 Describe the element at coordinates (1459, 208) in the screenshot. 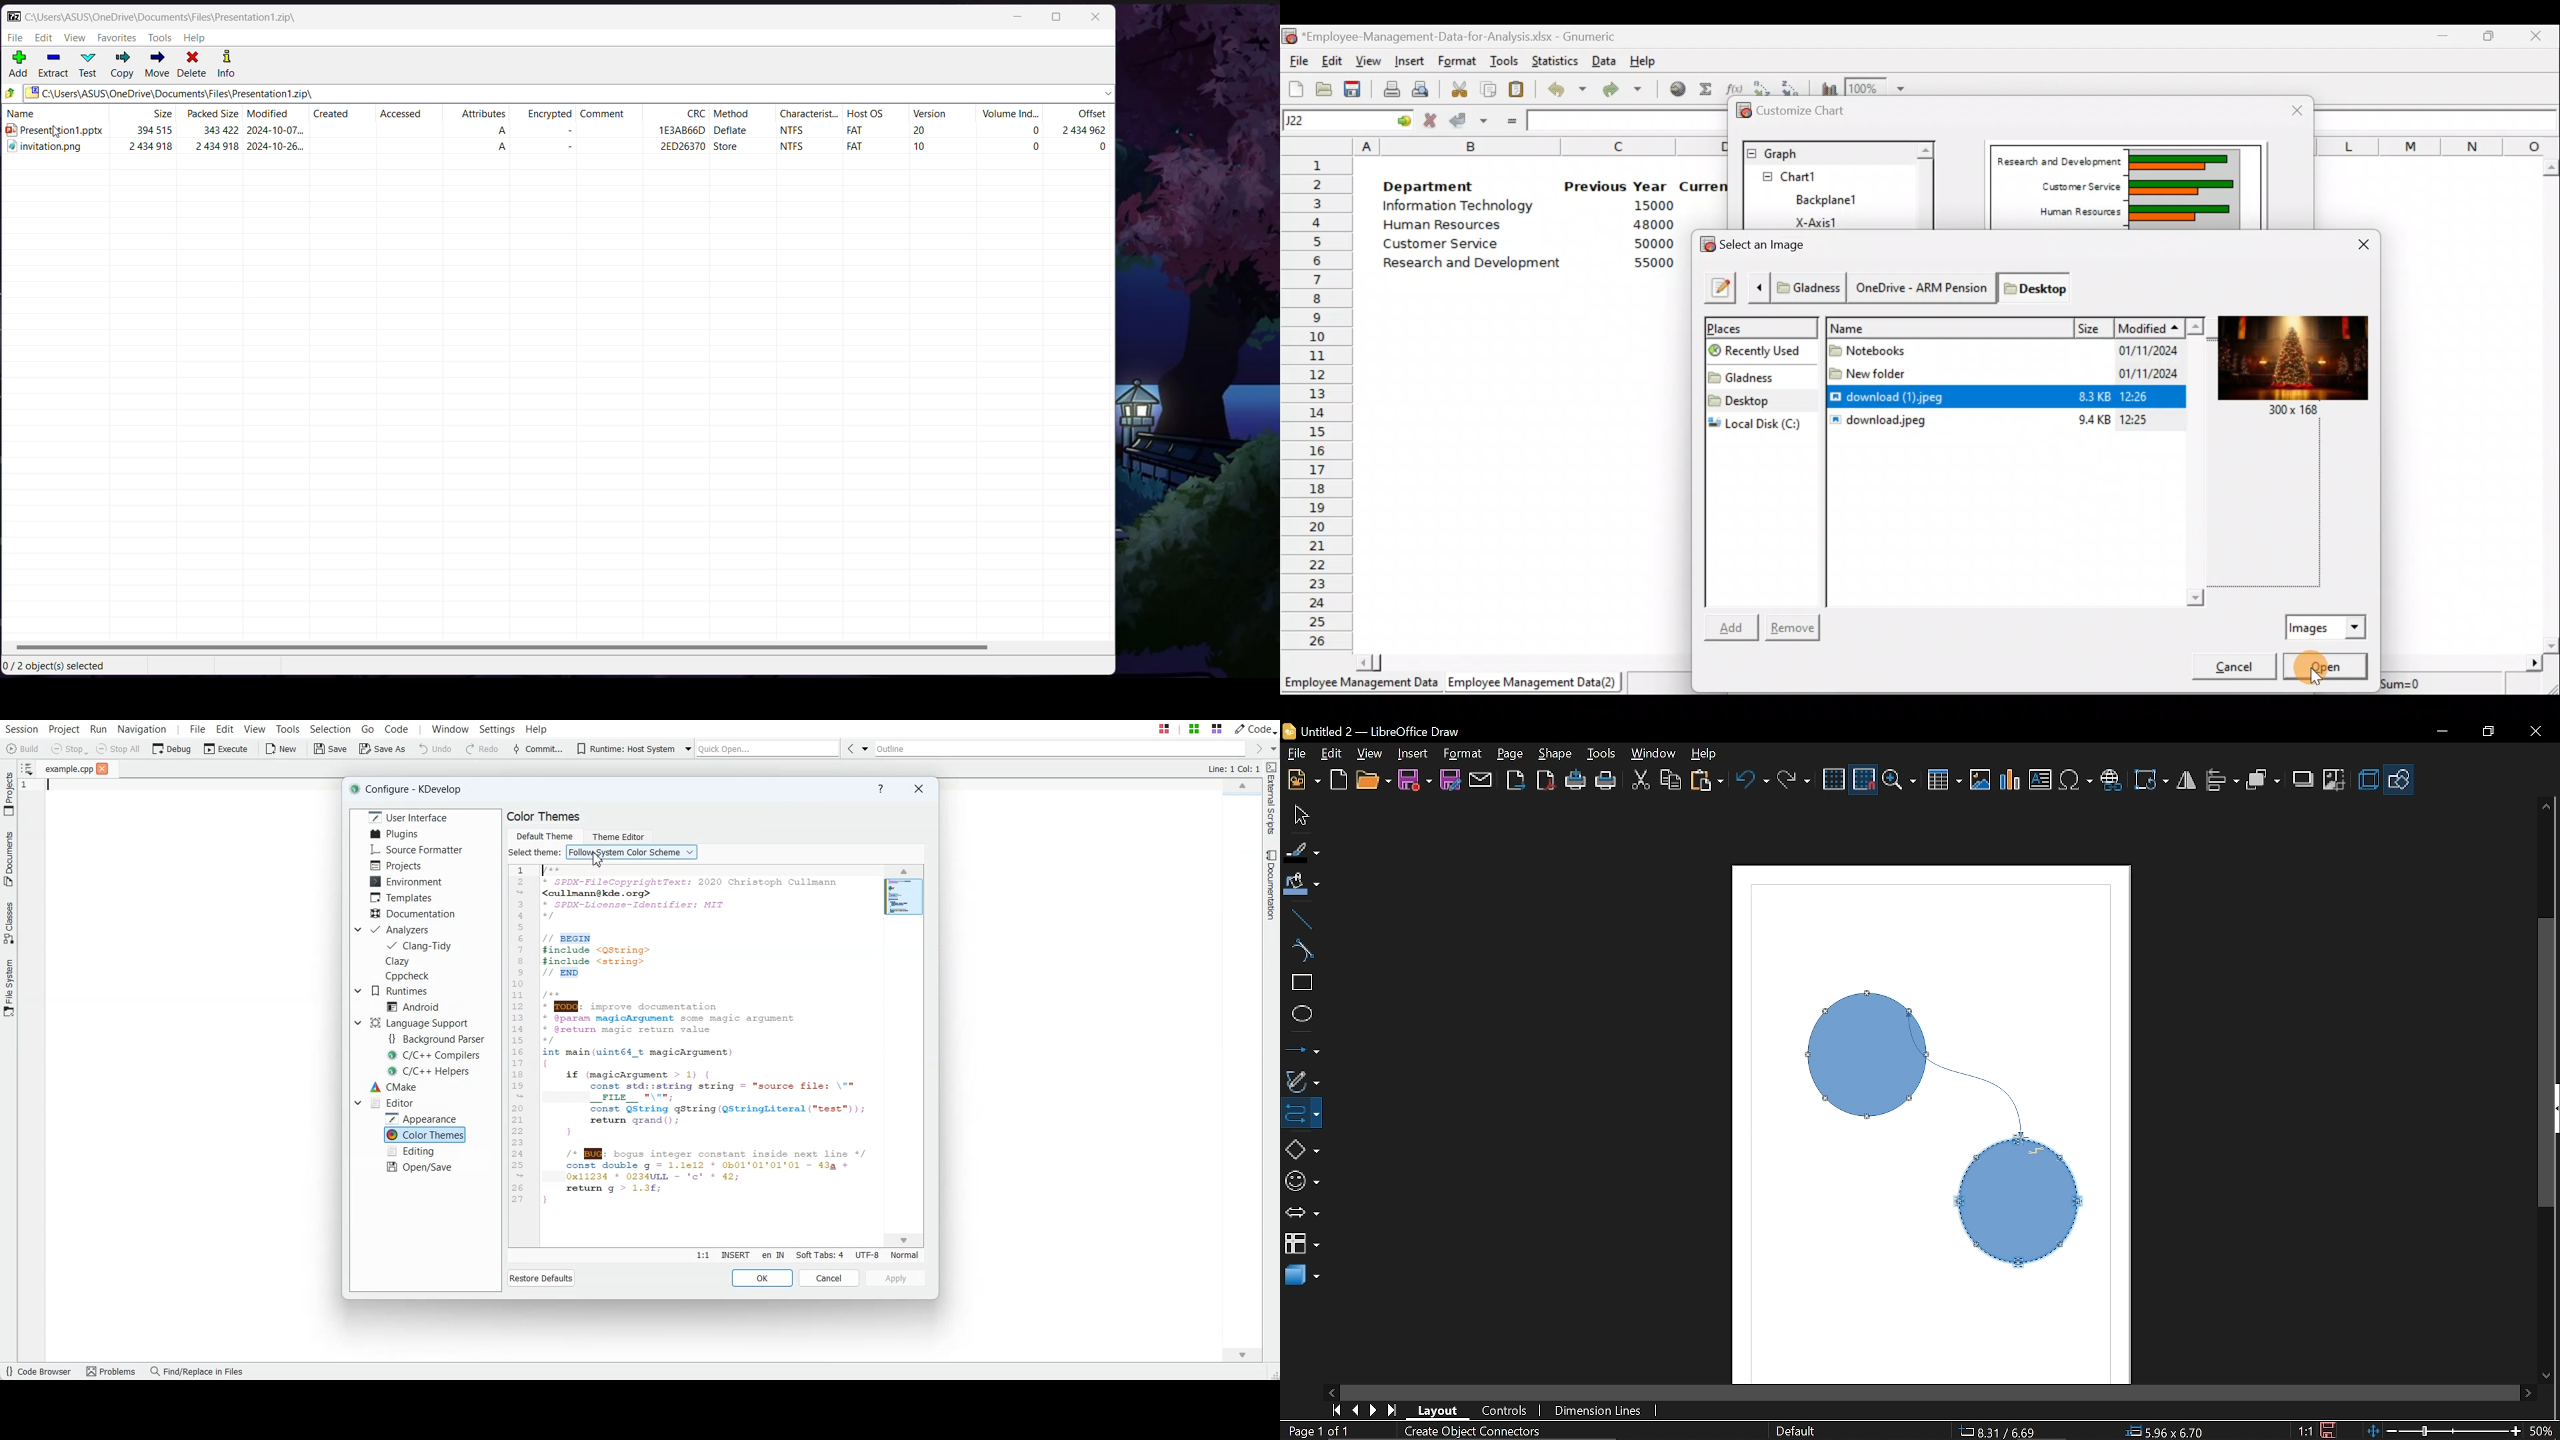

I see `Information Technology` at that location.